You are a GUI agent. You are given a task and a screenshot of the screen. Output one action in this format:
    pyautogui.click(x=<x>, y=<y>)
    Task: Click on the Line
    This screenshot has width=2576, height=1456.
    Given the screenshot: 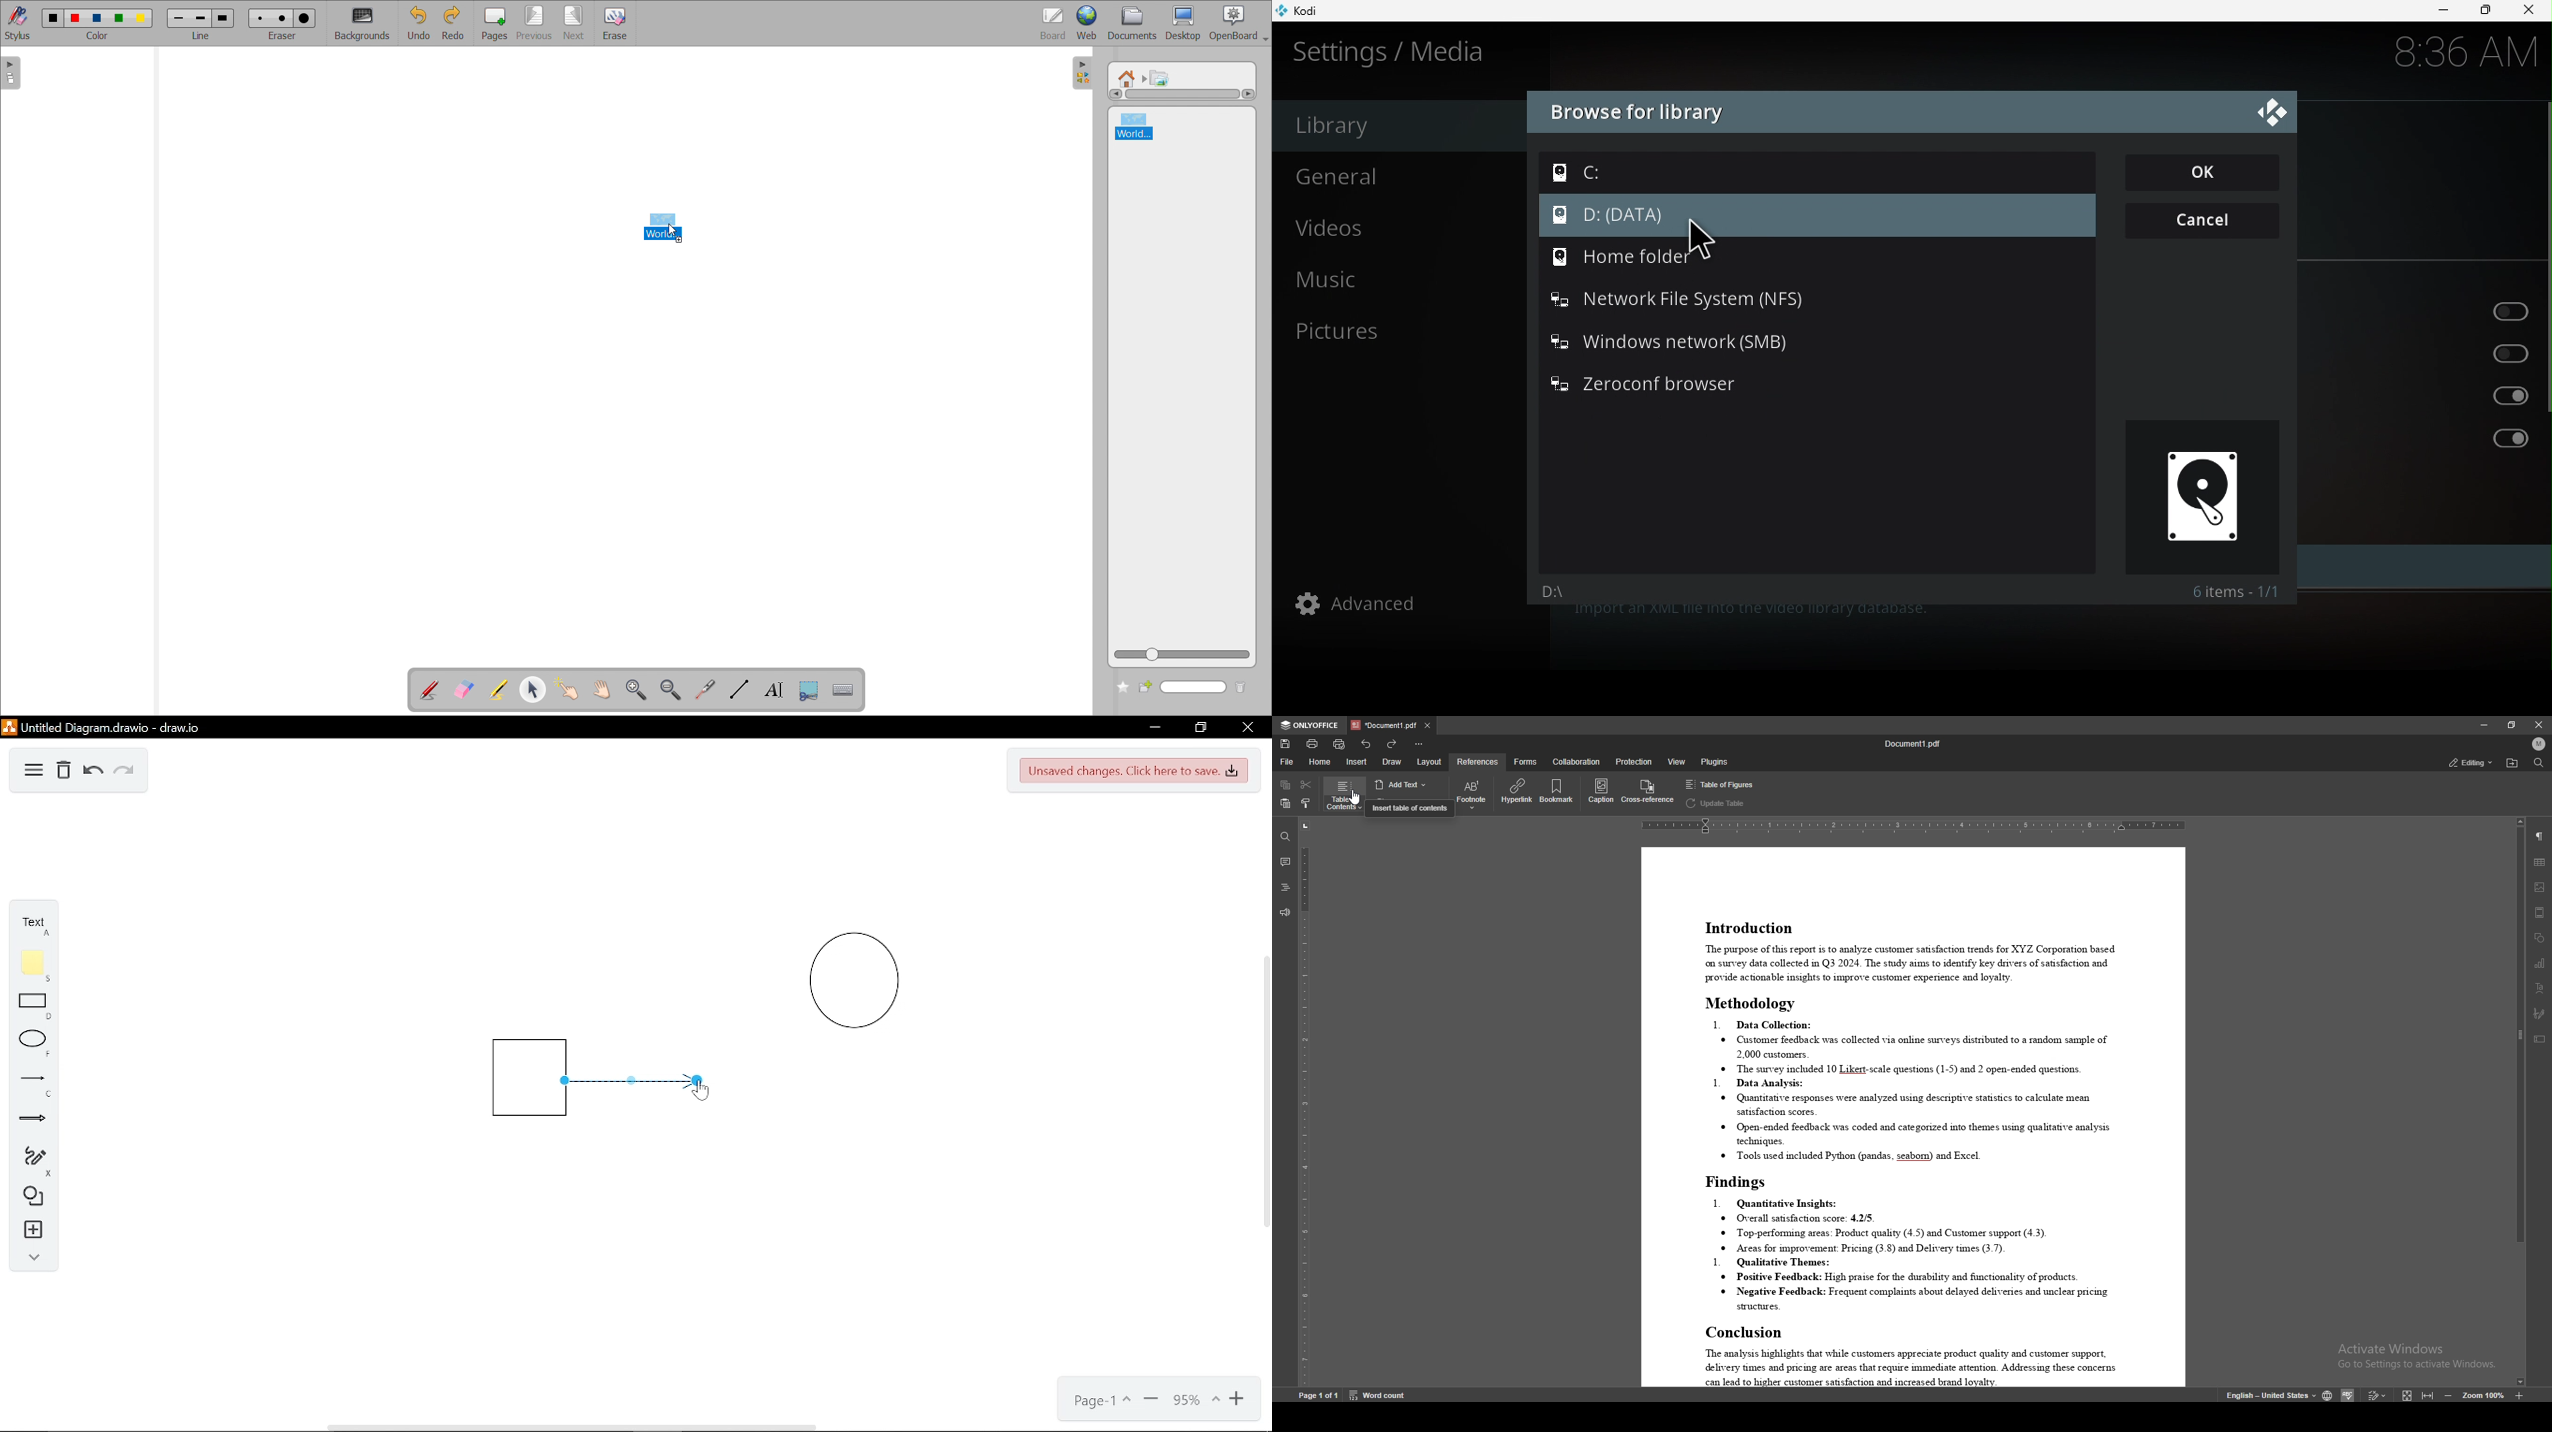 What is the action you would take?
    pyautogui.click(x=30, y=1082)
    